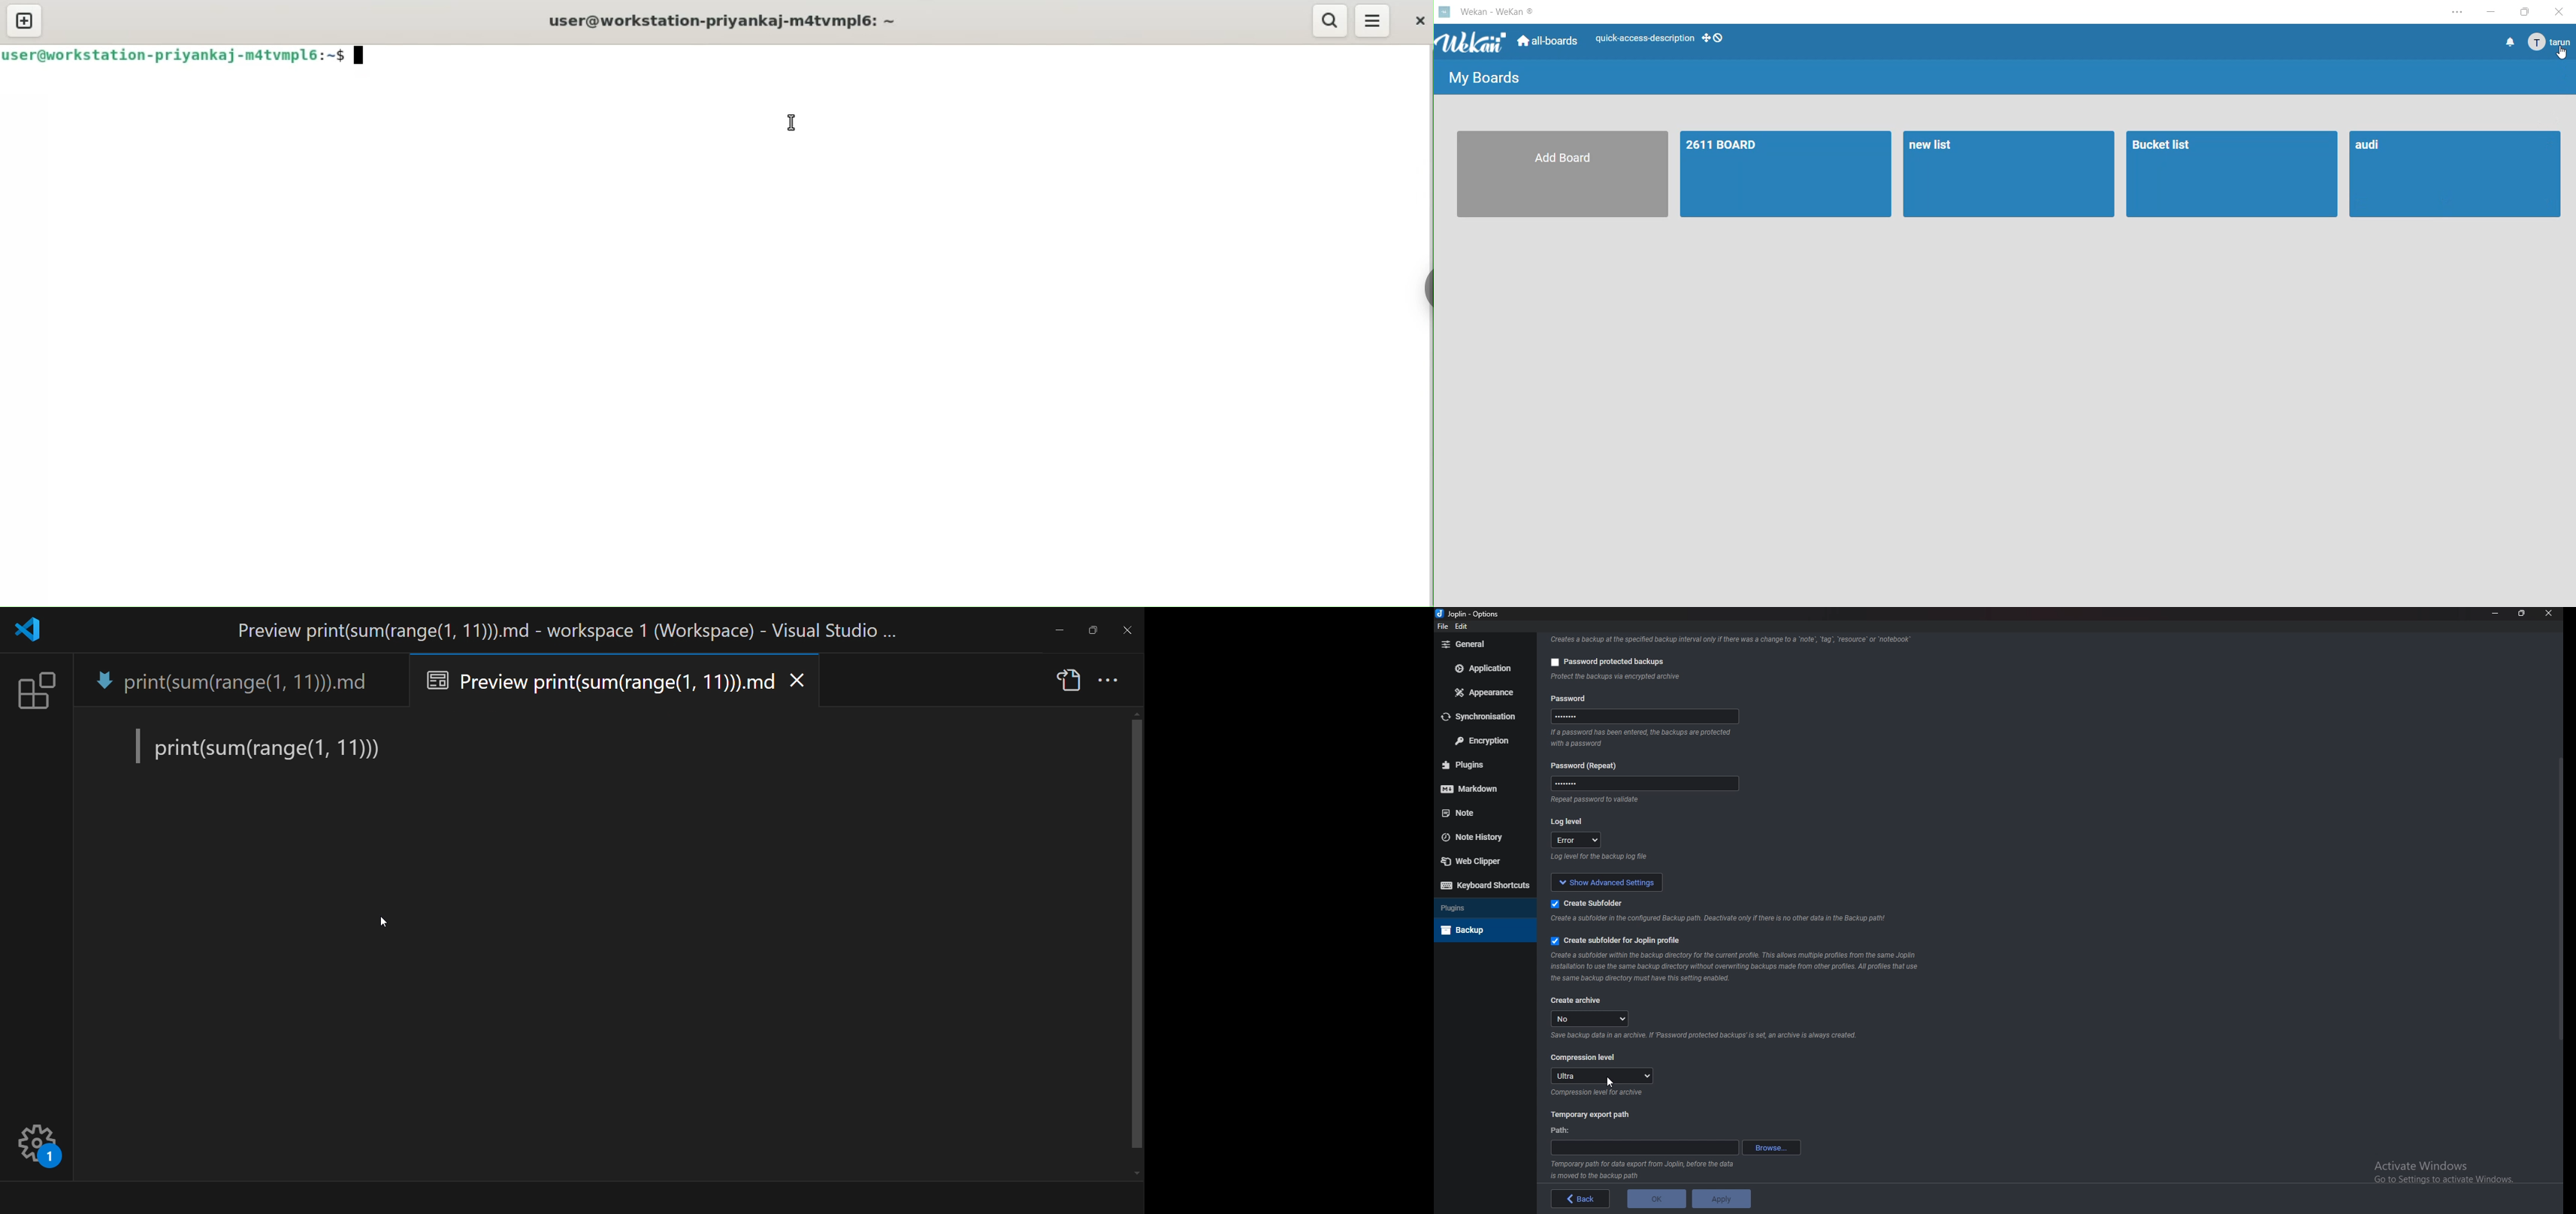 The height and width of the screenshot is (1232, 2576). Describe the element at coordinates (1715, 37) in the screenshot. I see `show desktop drag handles` at that location.